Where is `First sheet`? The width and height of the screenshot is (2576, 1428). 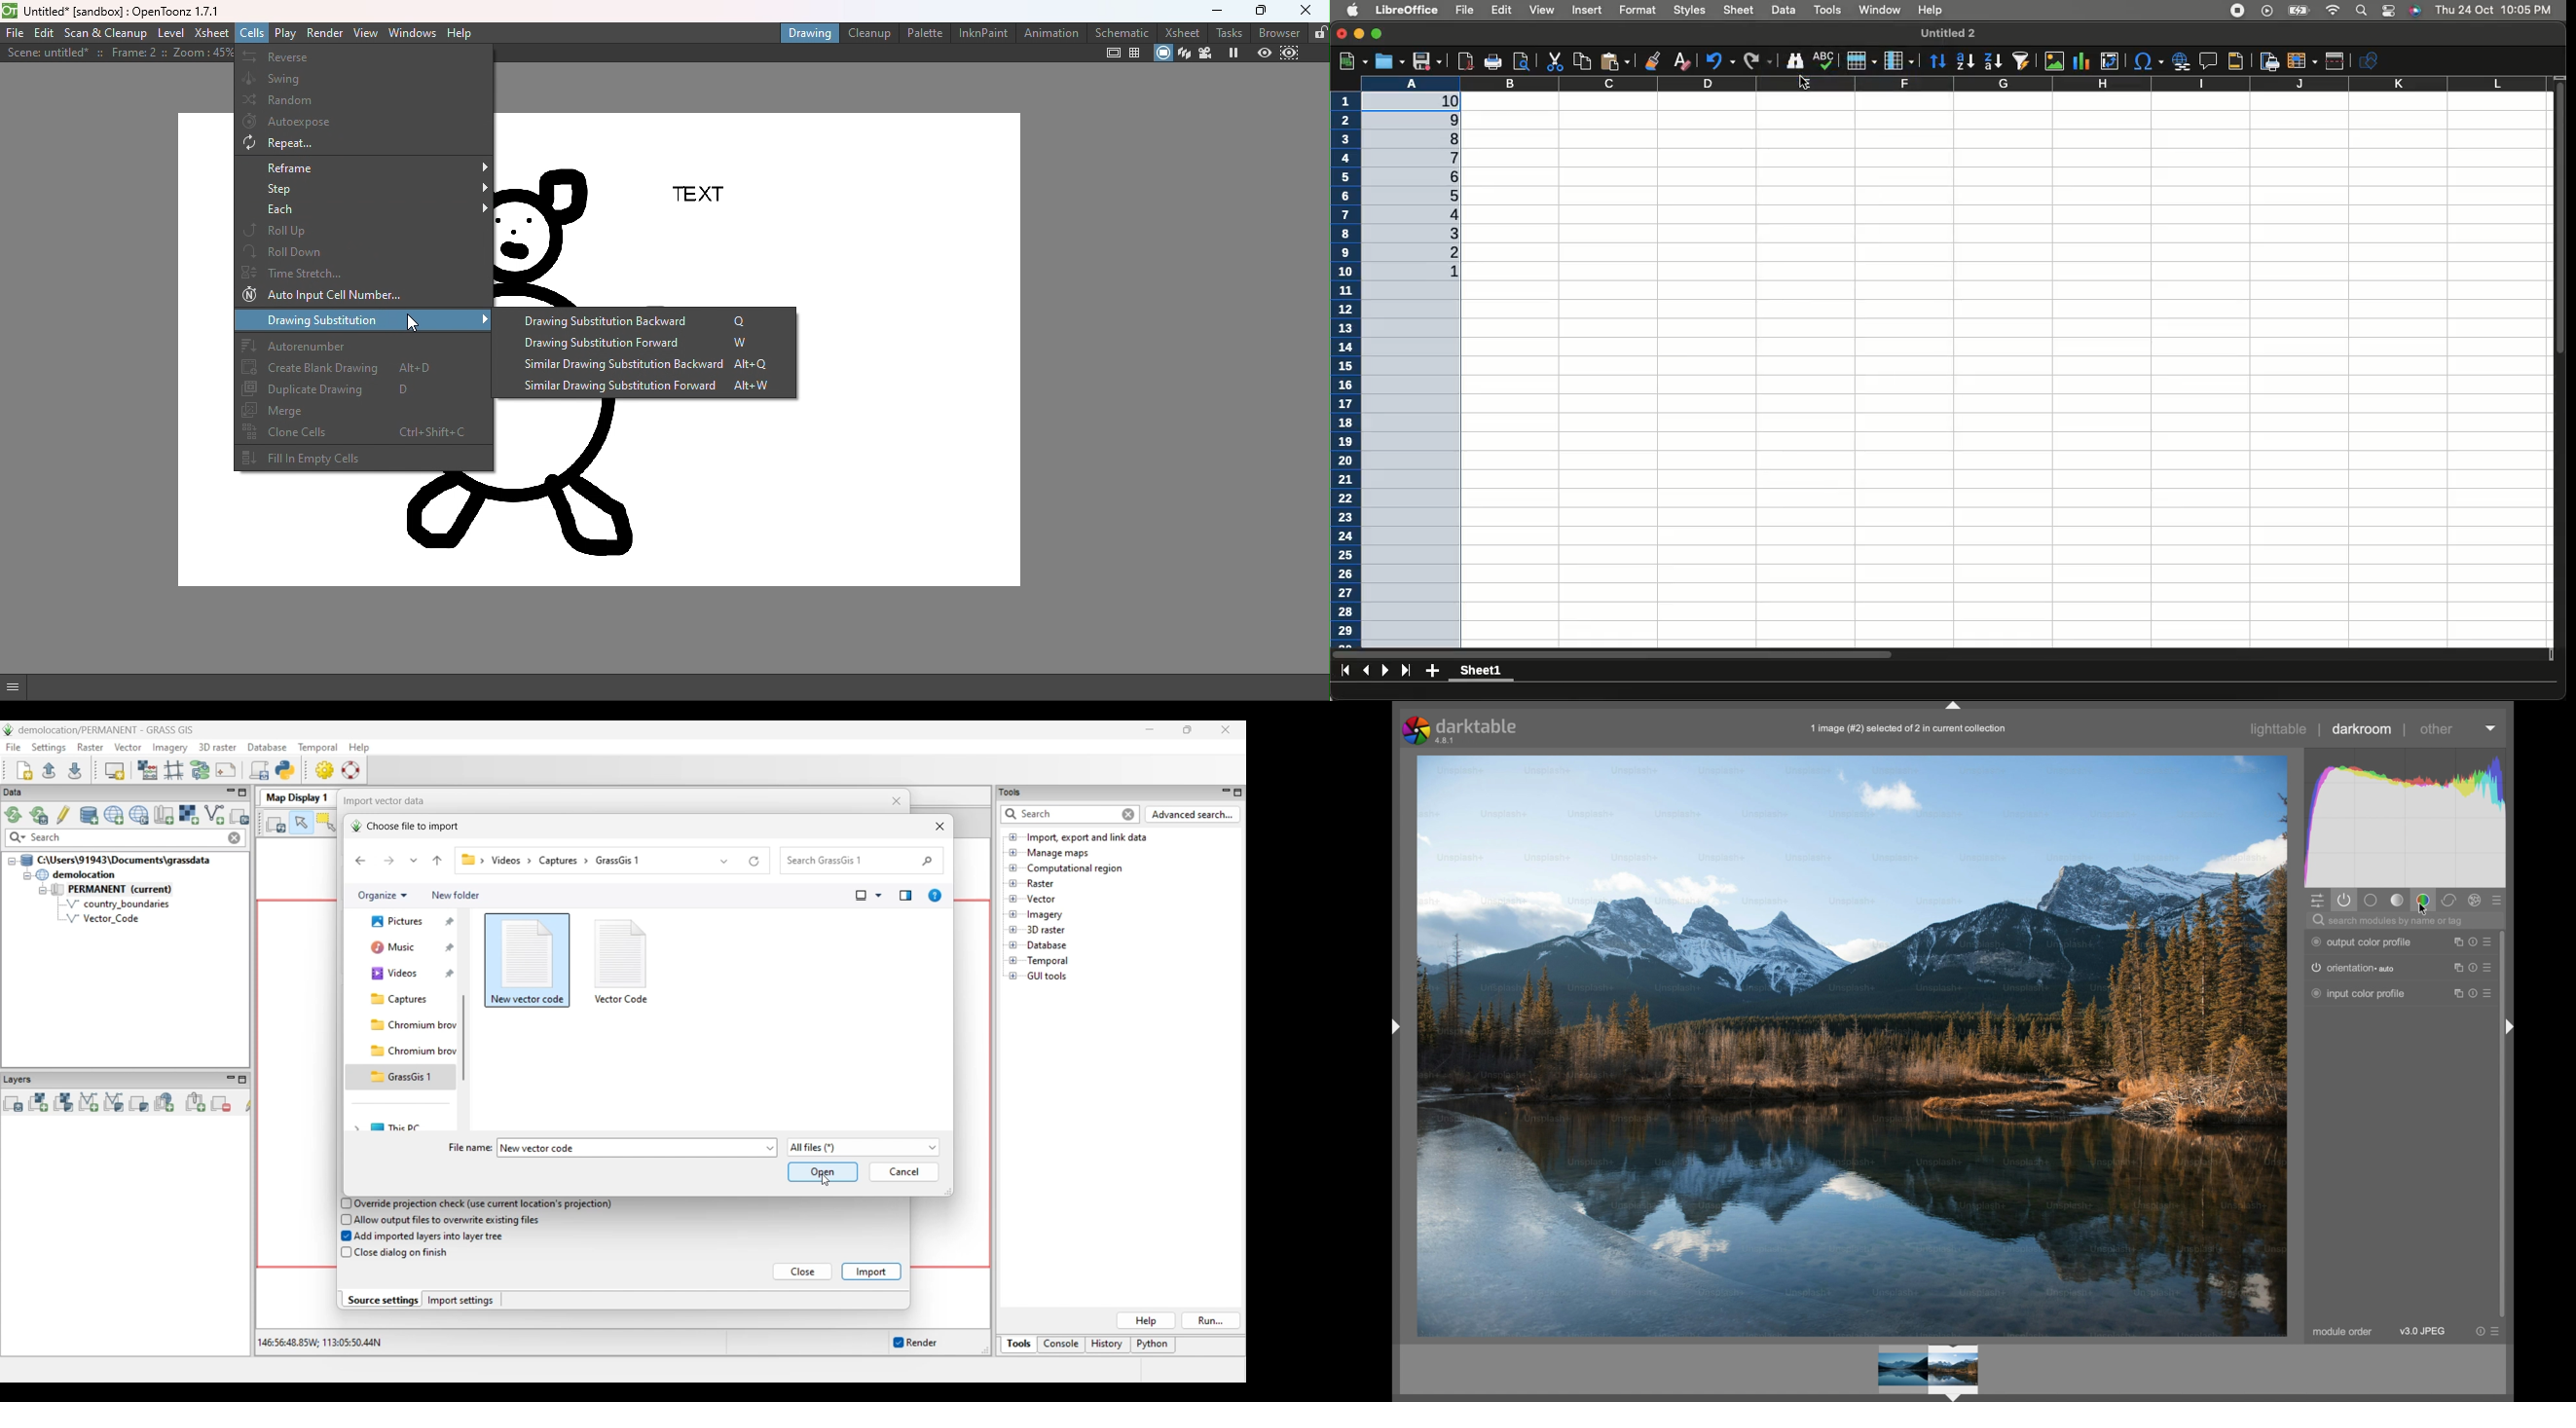 First sheet is located at coordinates (1344, 673).